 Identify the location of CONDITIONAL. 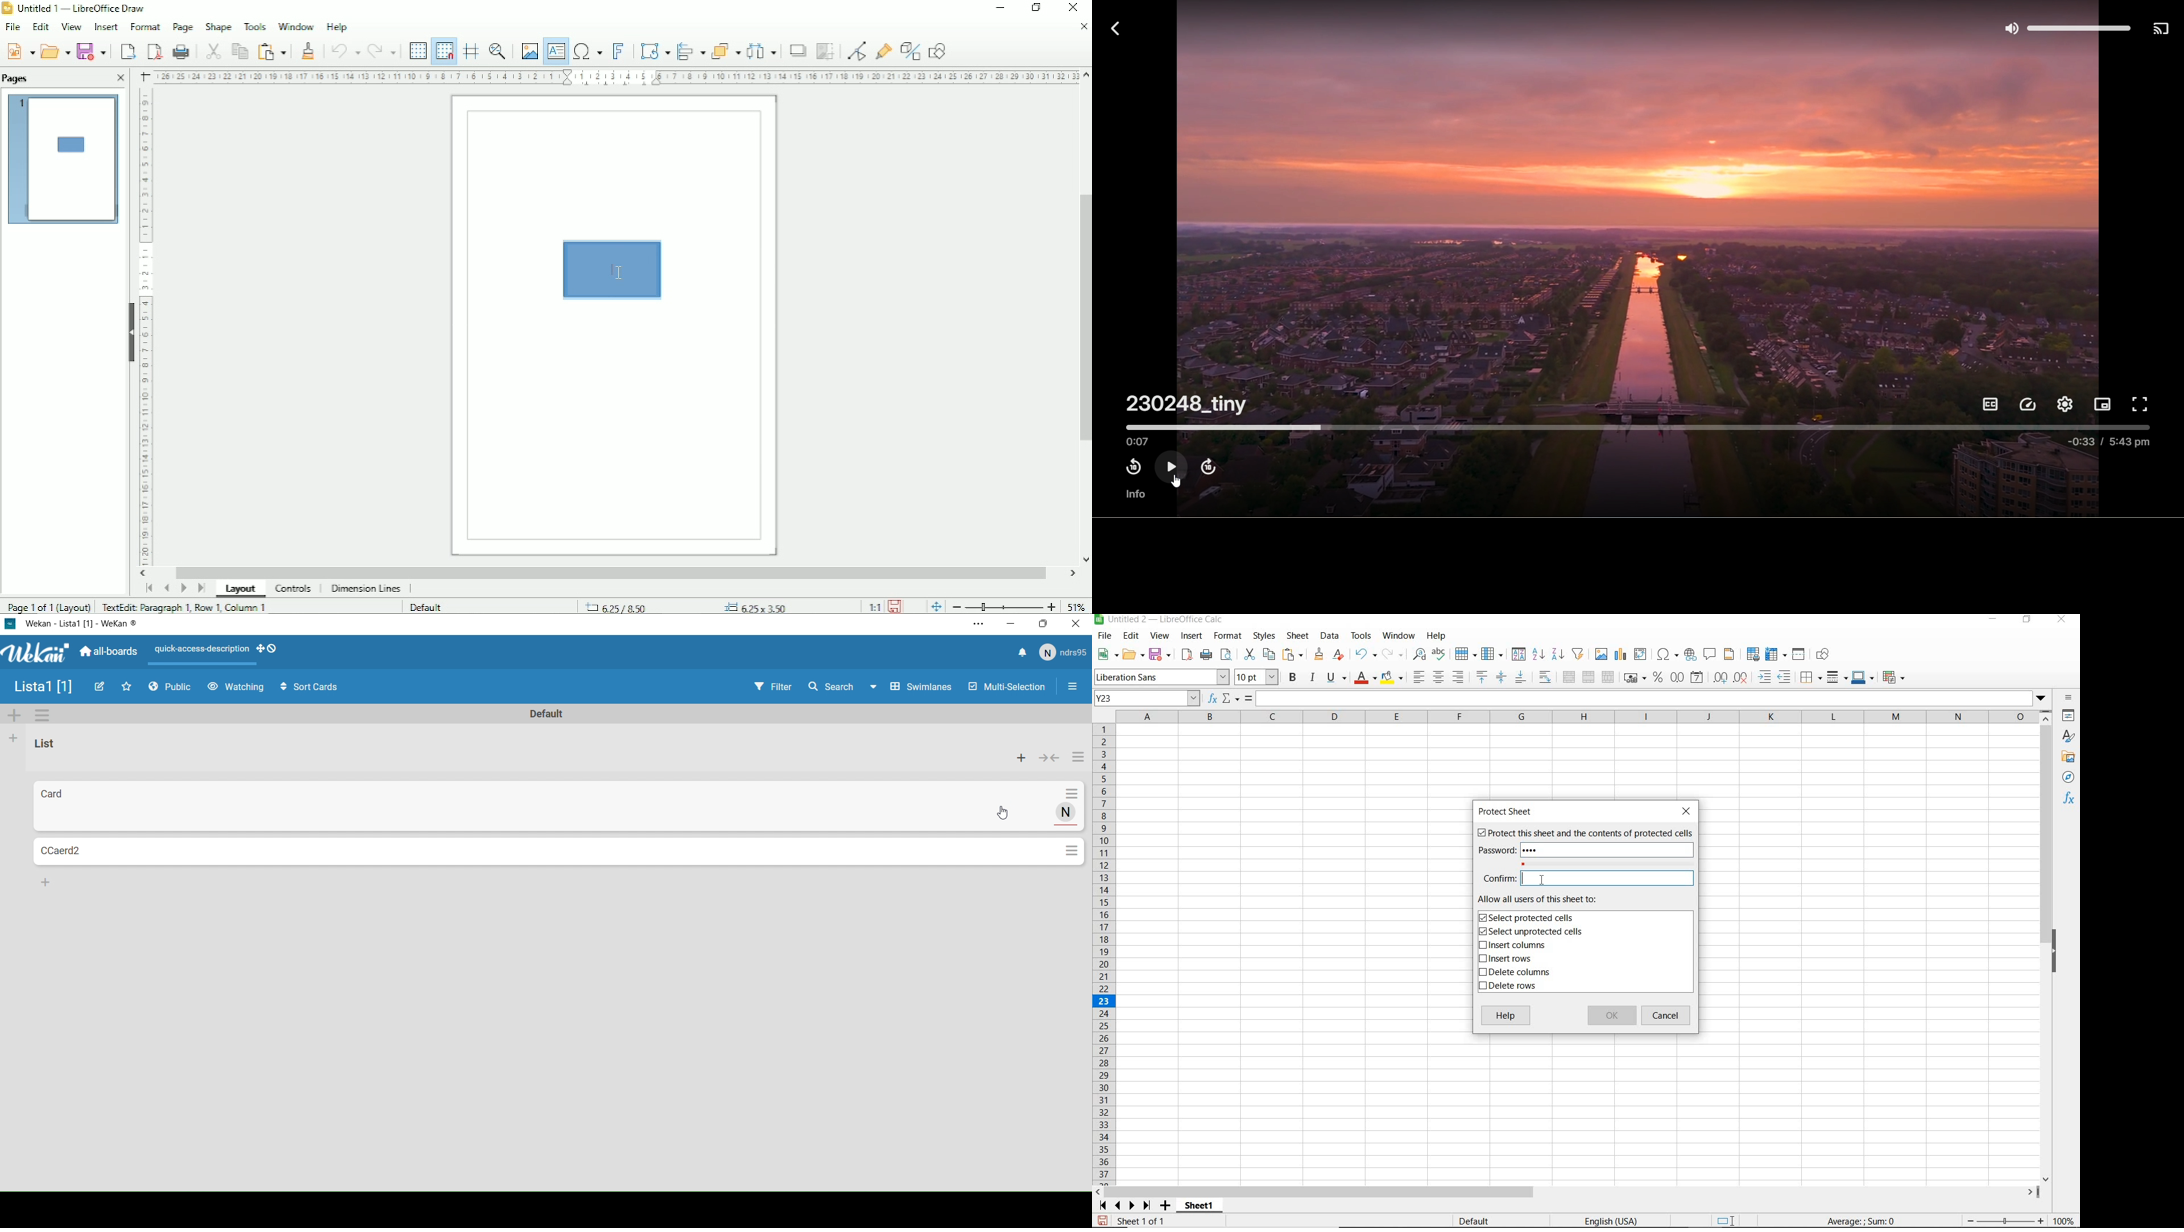
(1893, 677).